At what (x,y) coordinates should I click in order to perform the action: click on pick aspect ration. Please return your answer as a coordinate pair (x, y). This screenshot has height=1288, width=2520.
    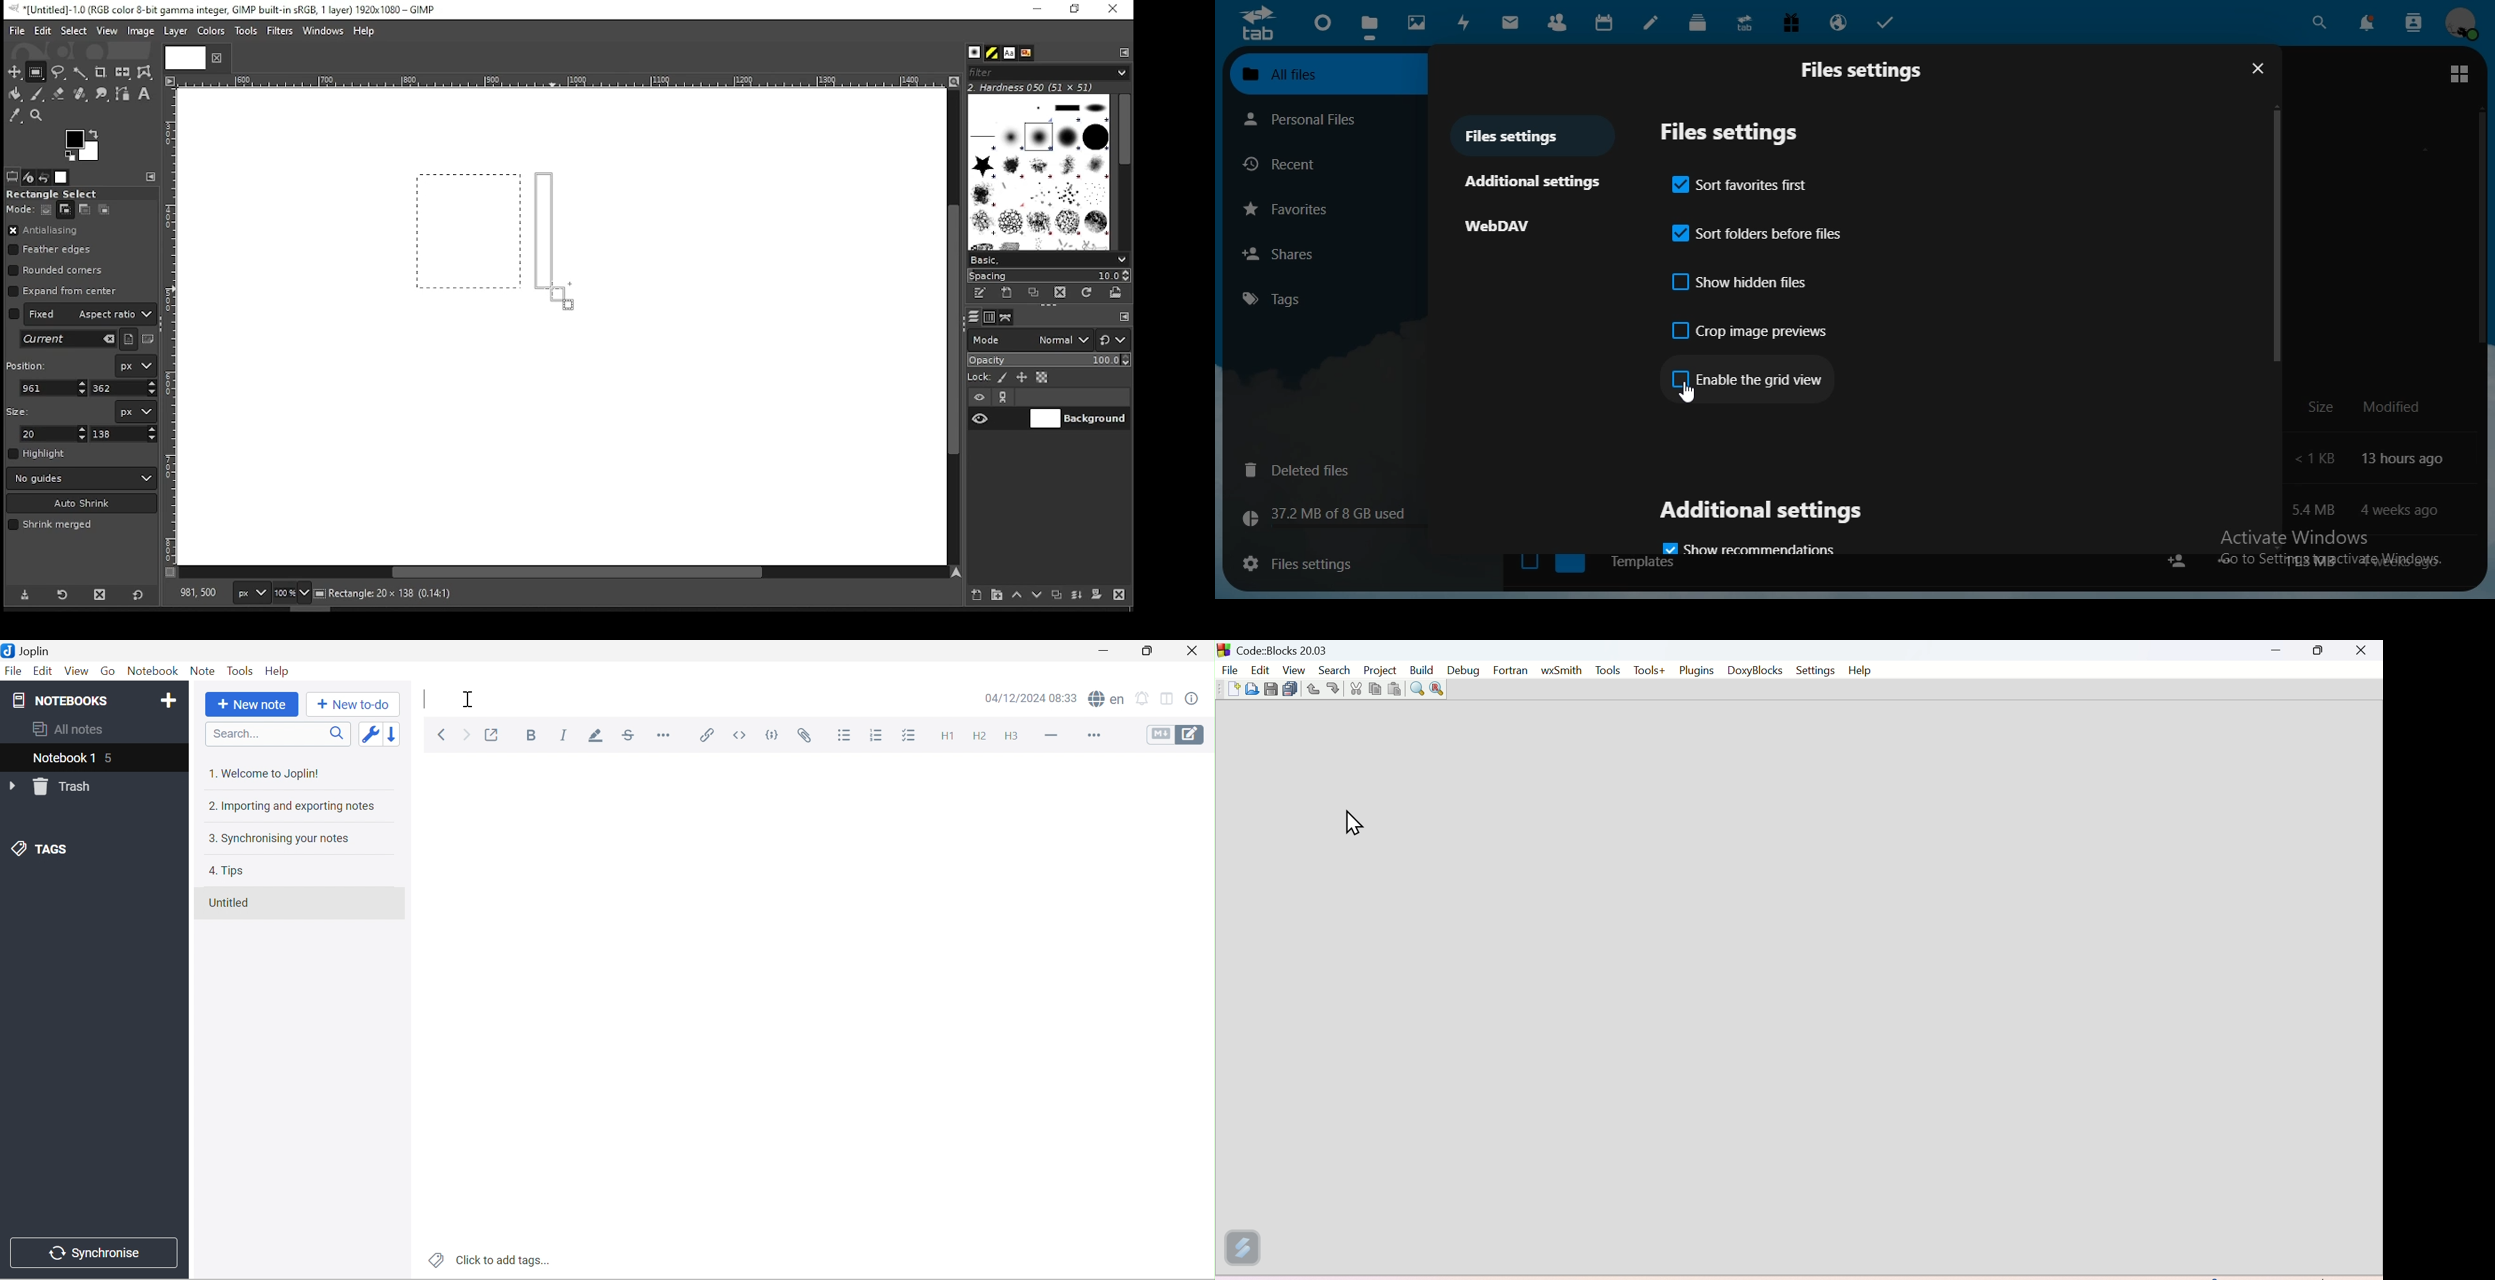
    Looking at the image, I should click on (68, 340).